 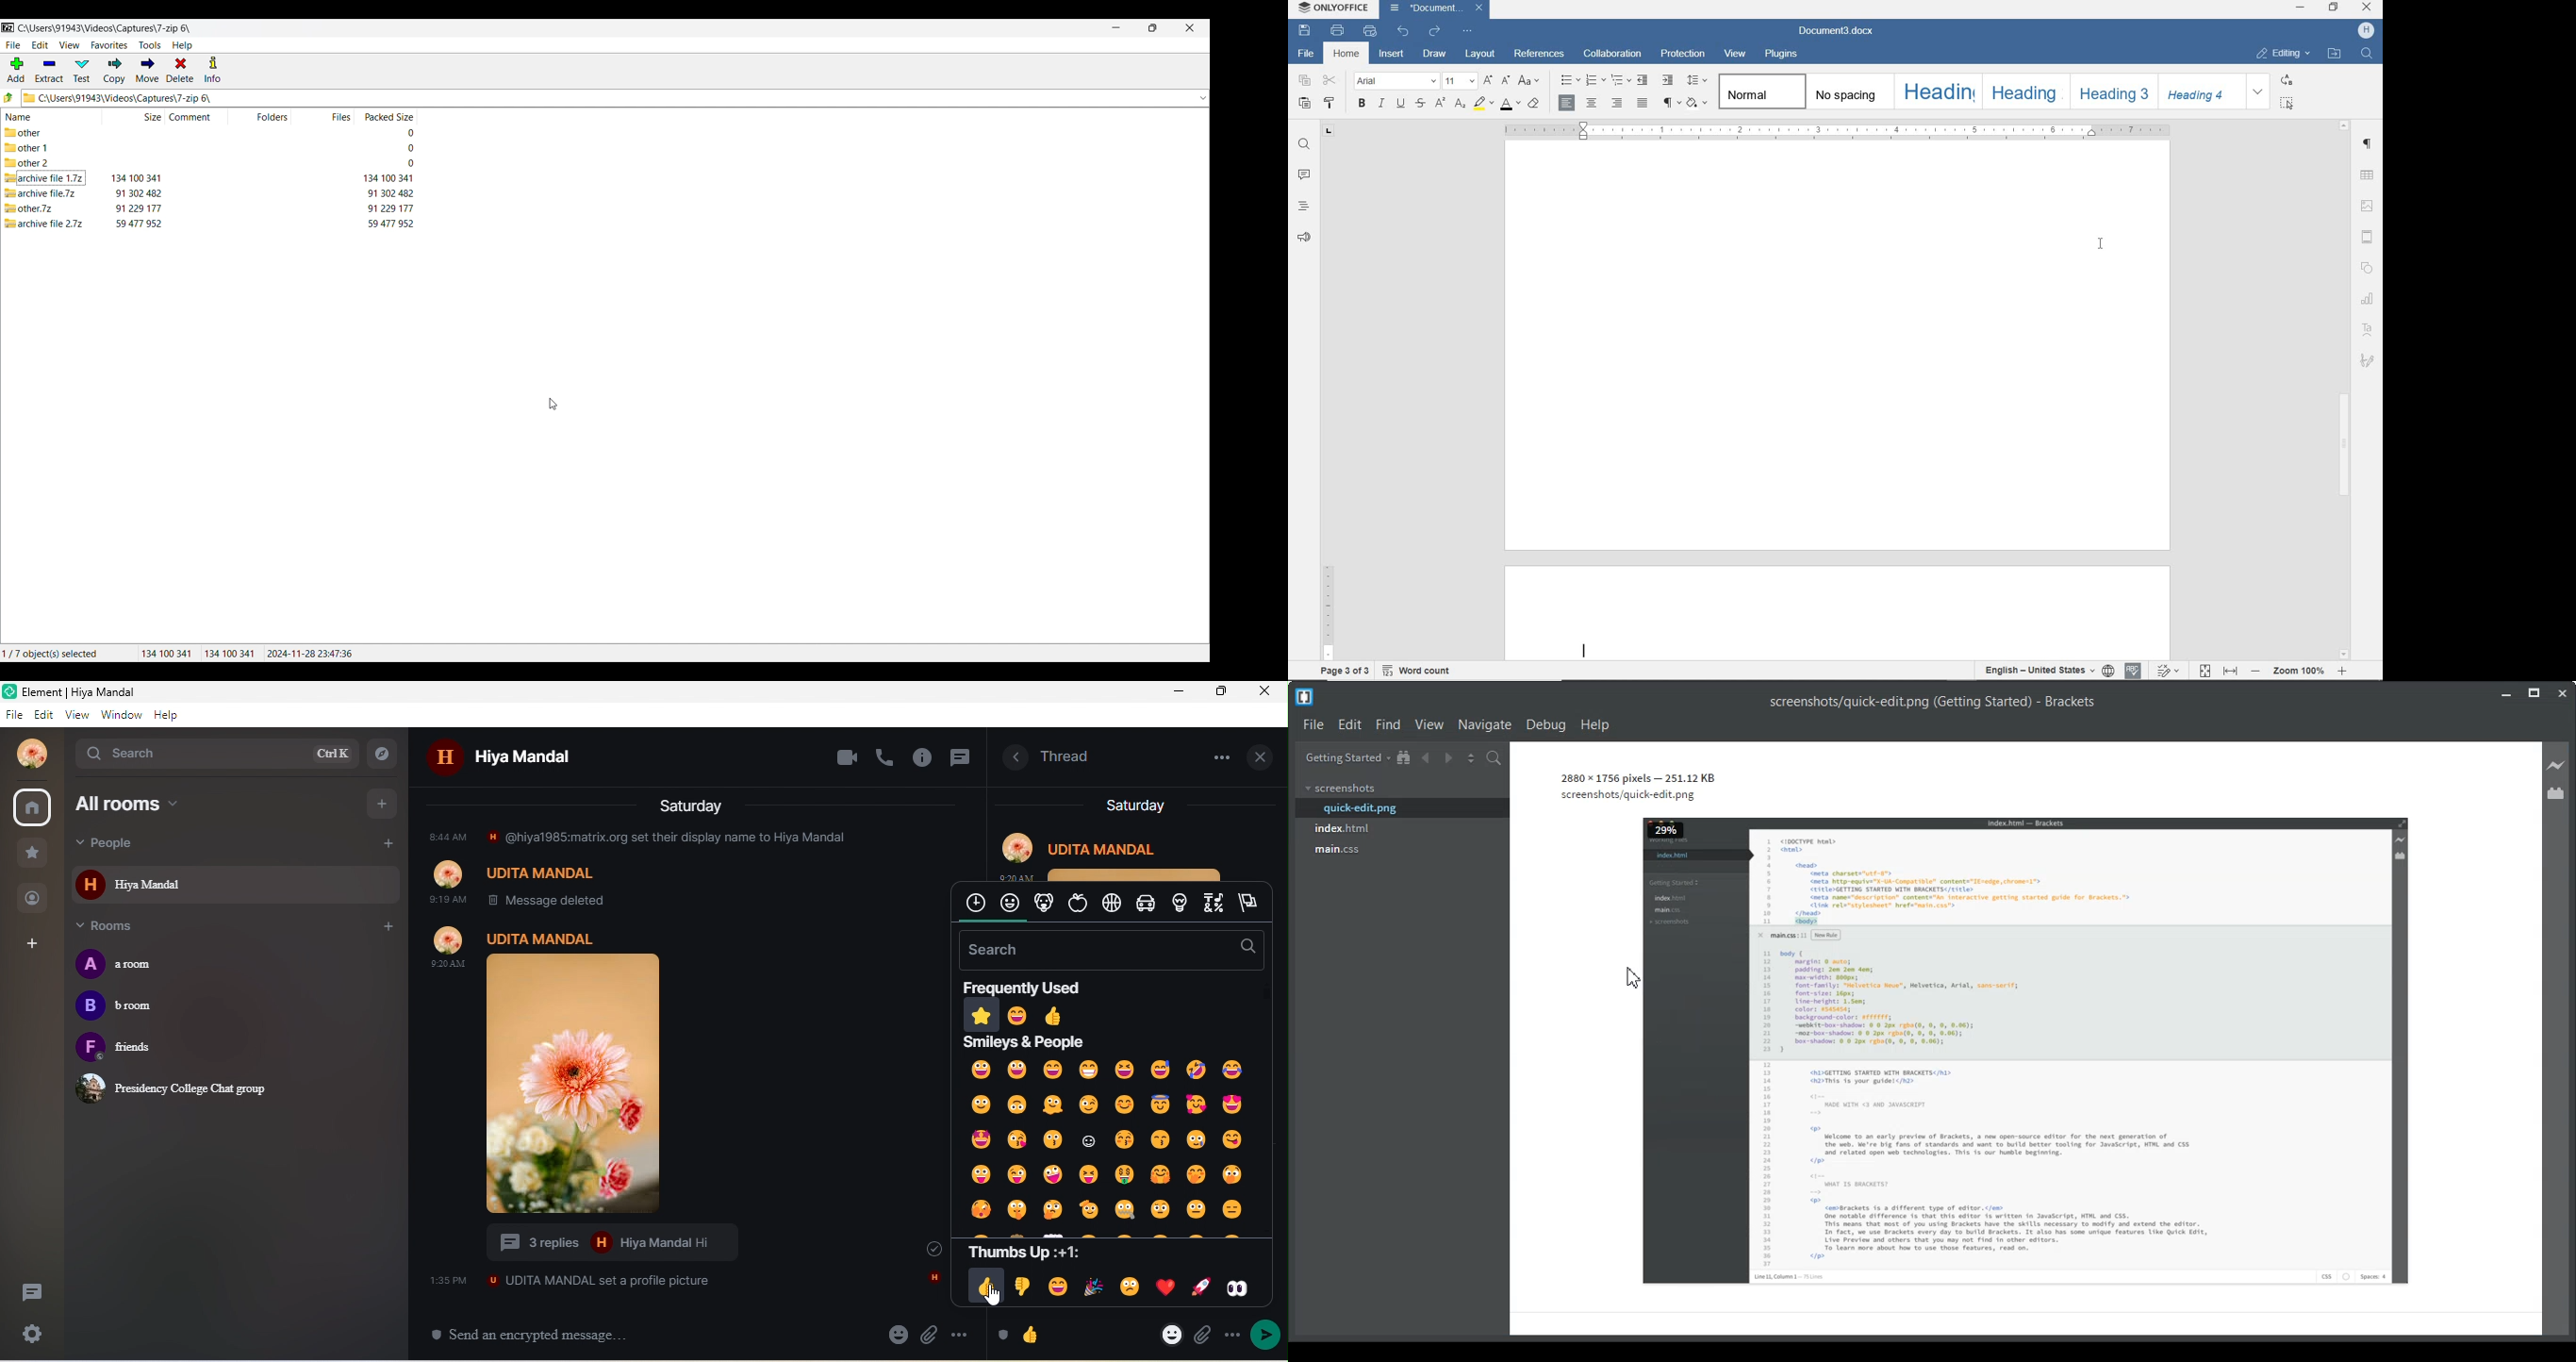 What do you see at coordinates (1263, 756) in the screenshot?
I see `close` at bounding box center [1263, 756].